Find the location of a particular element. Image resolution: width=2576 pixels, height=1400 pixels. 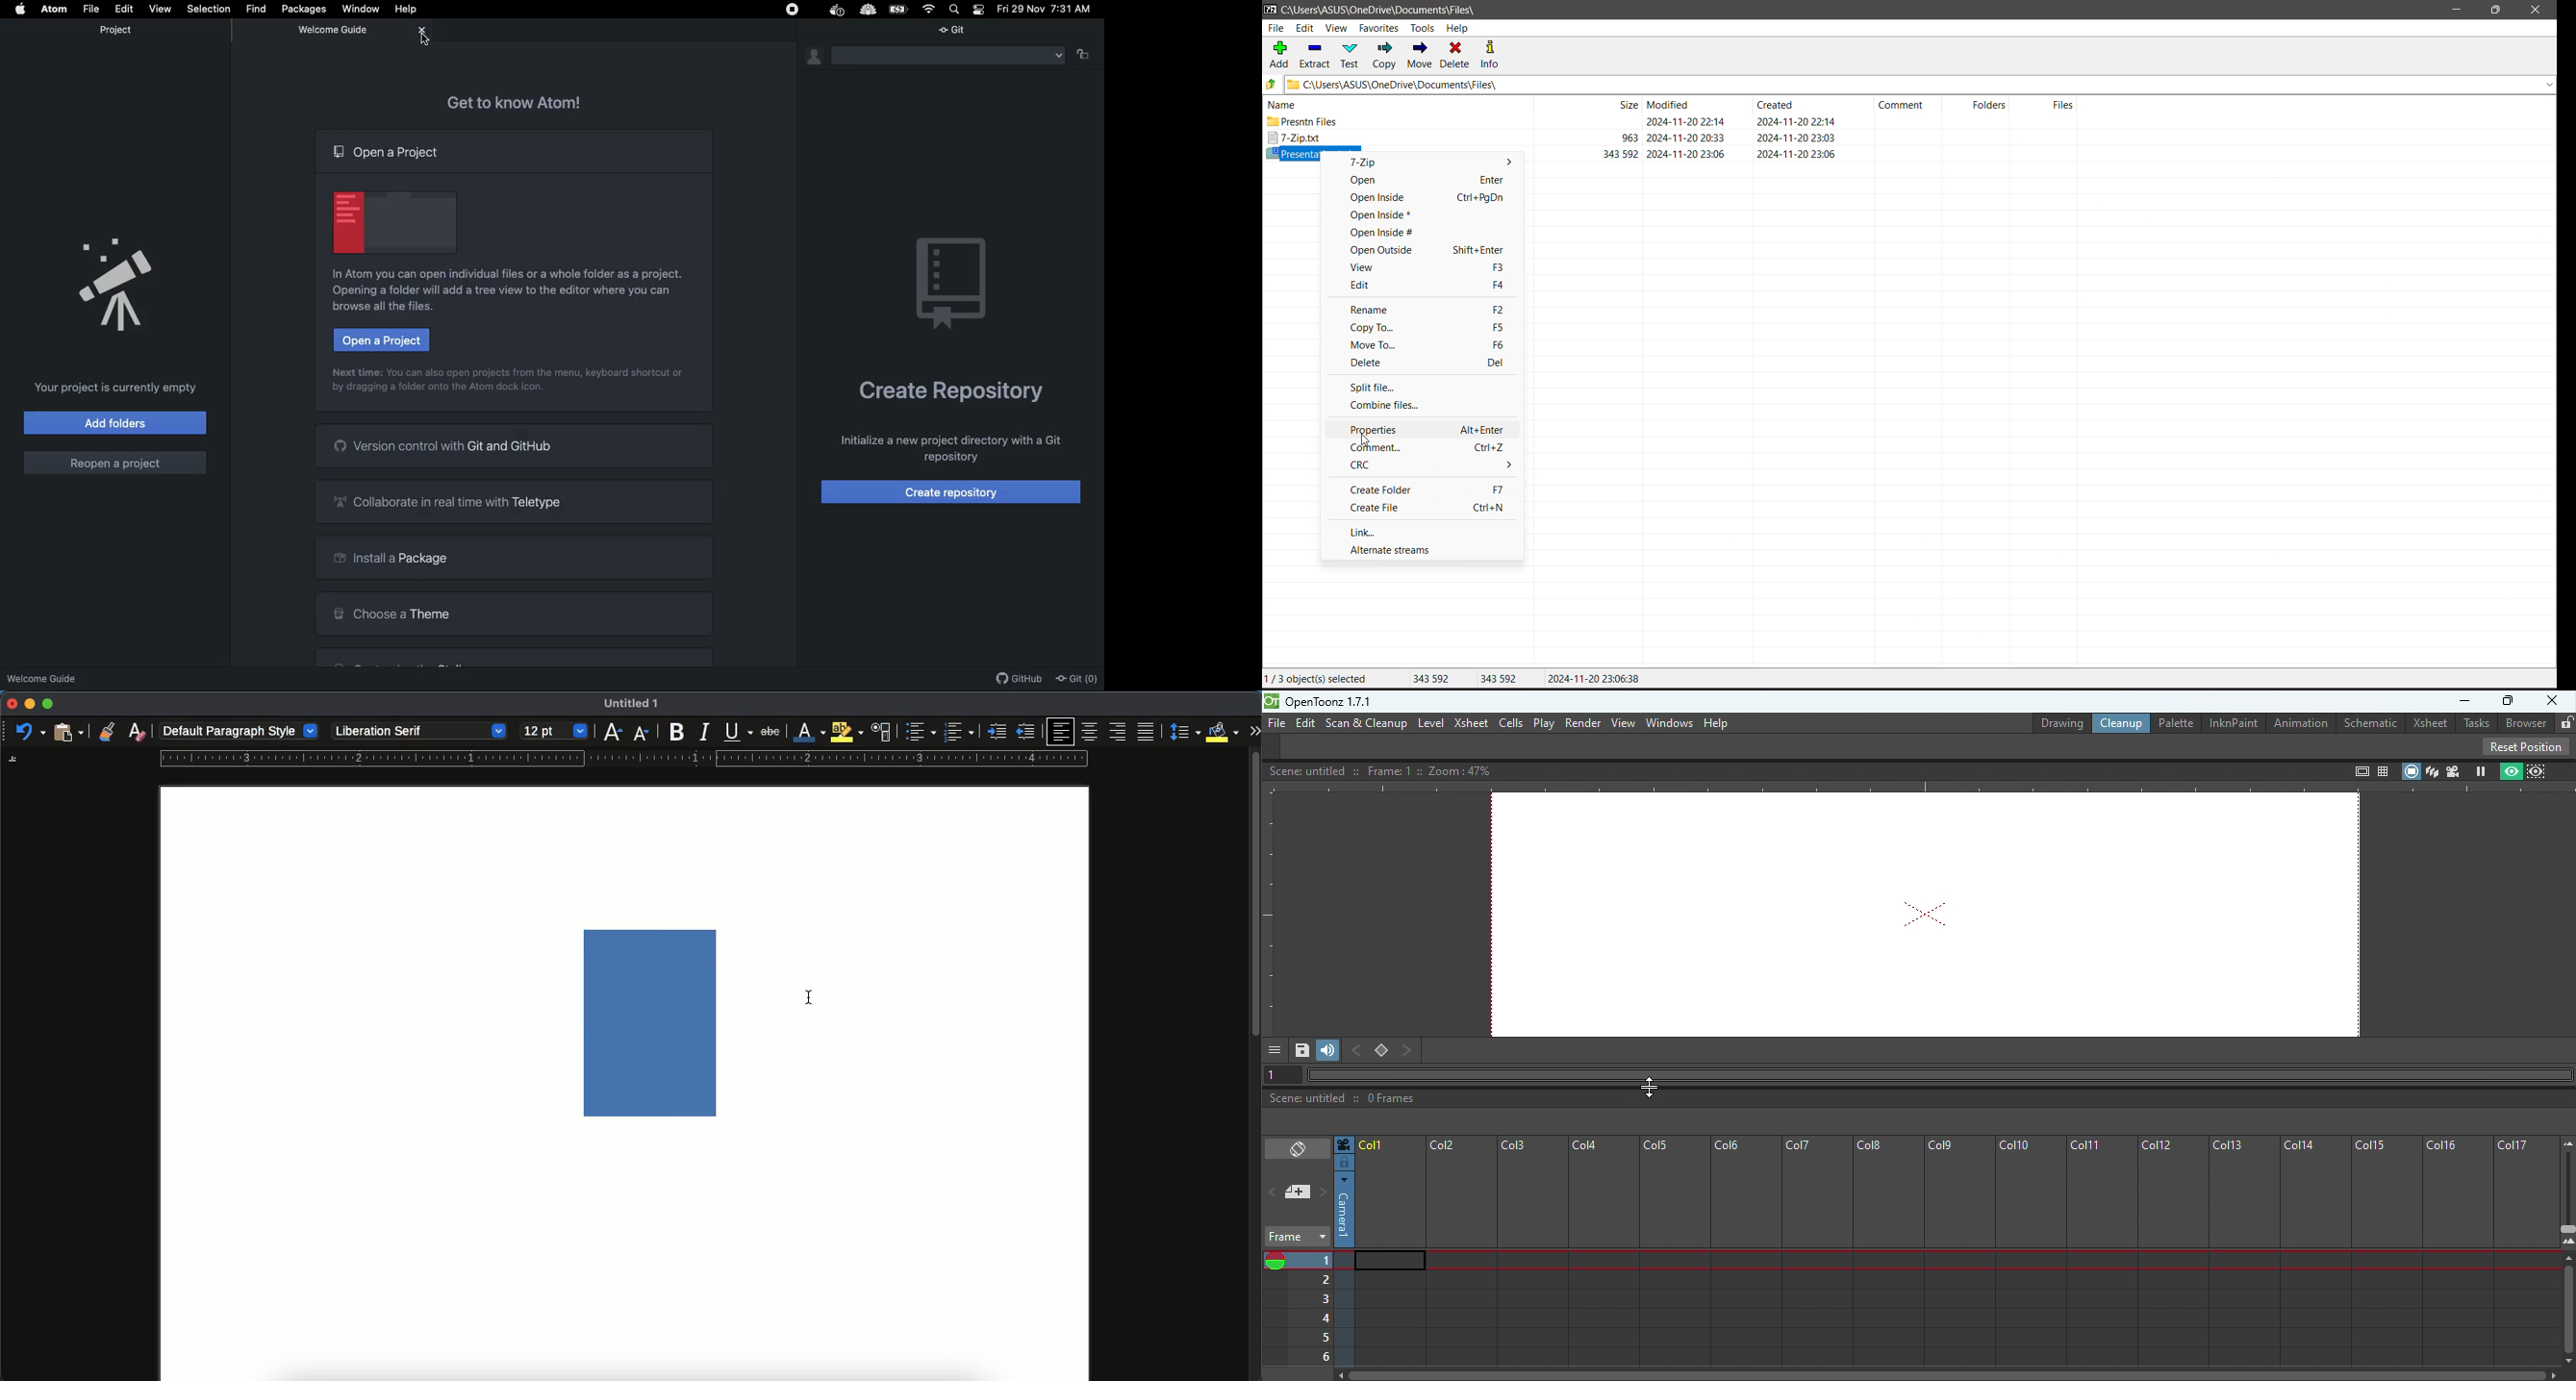

Extension is located at coordinates (869, 10).